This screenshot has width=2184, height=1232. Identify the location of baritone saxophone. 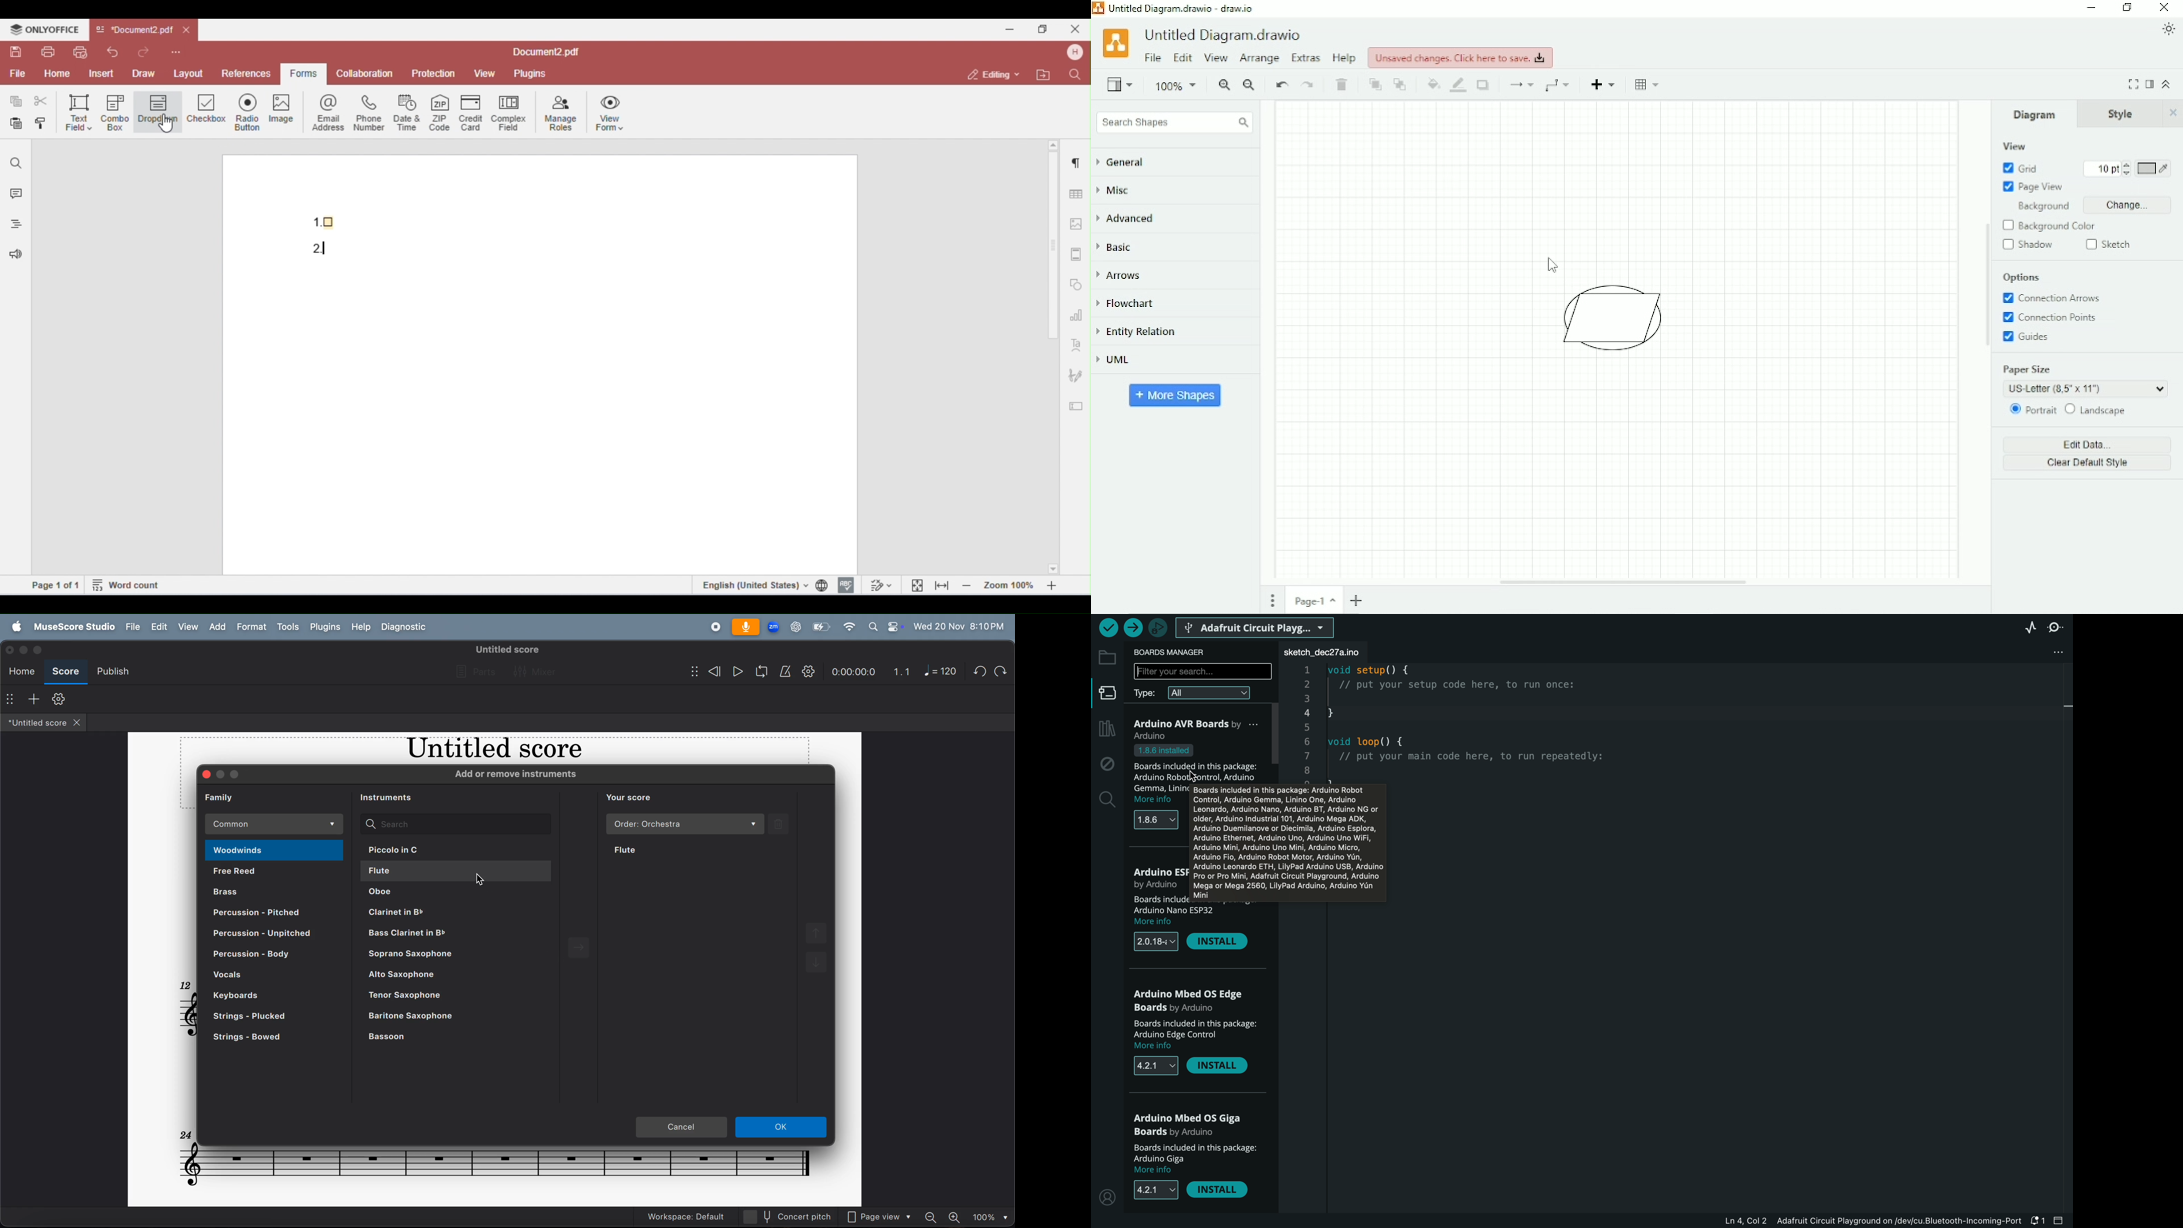
(451, 1017).